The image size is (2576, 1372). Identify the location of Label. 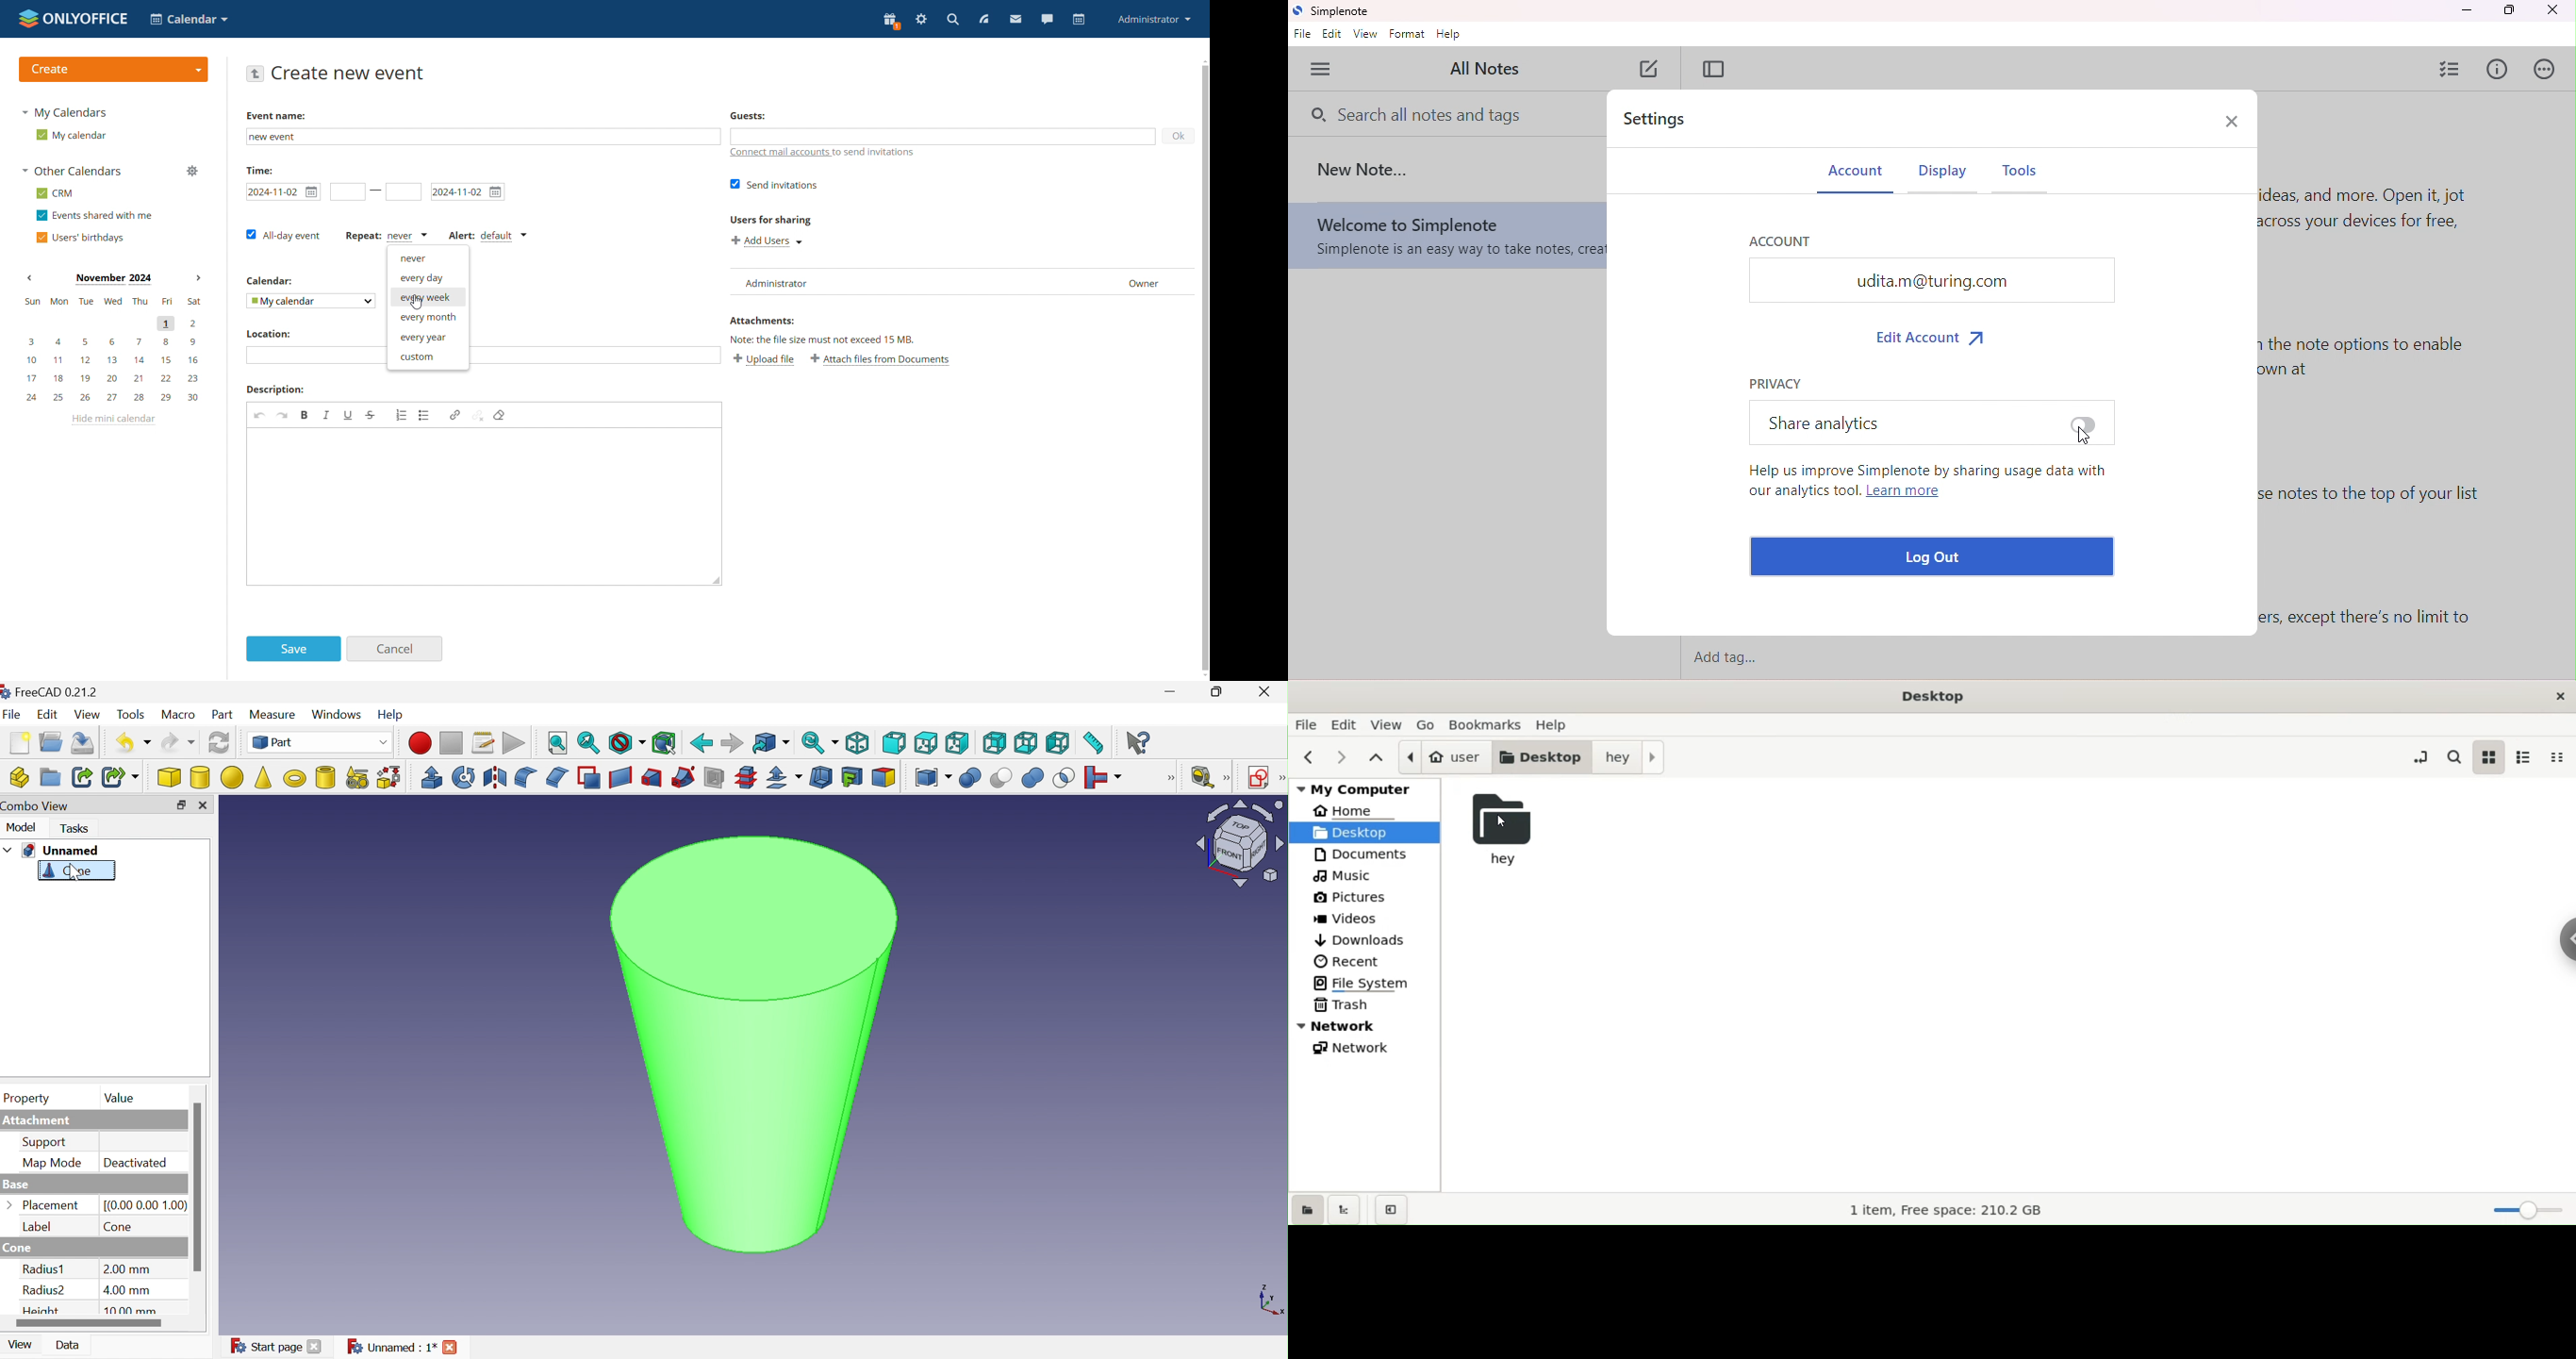
(36, 1226).